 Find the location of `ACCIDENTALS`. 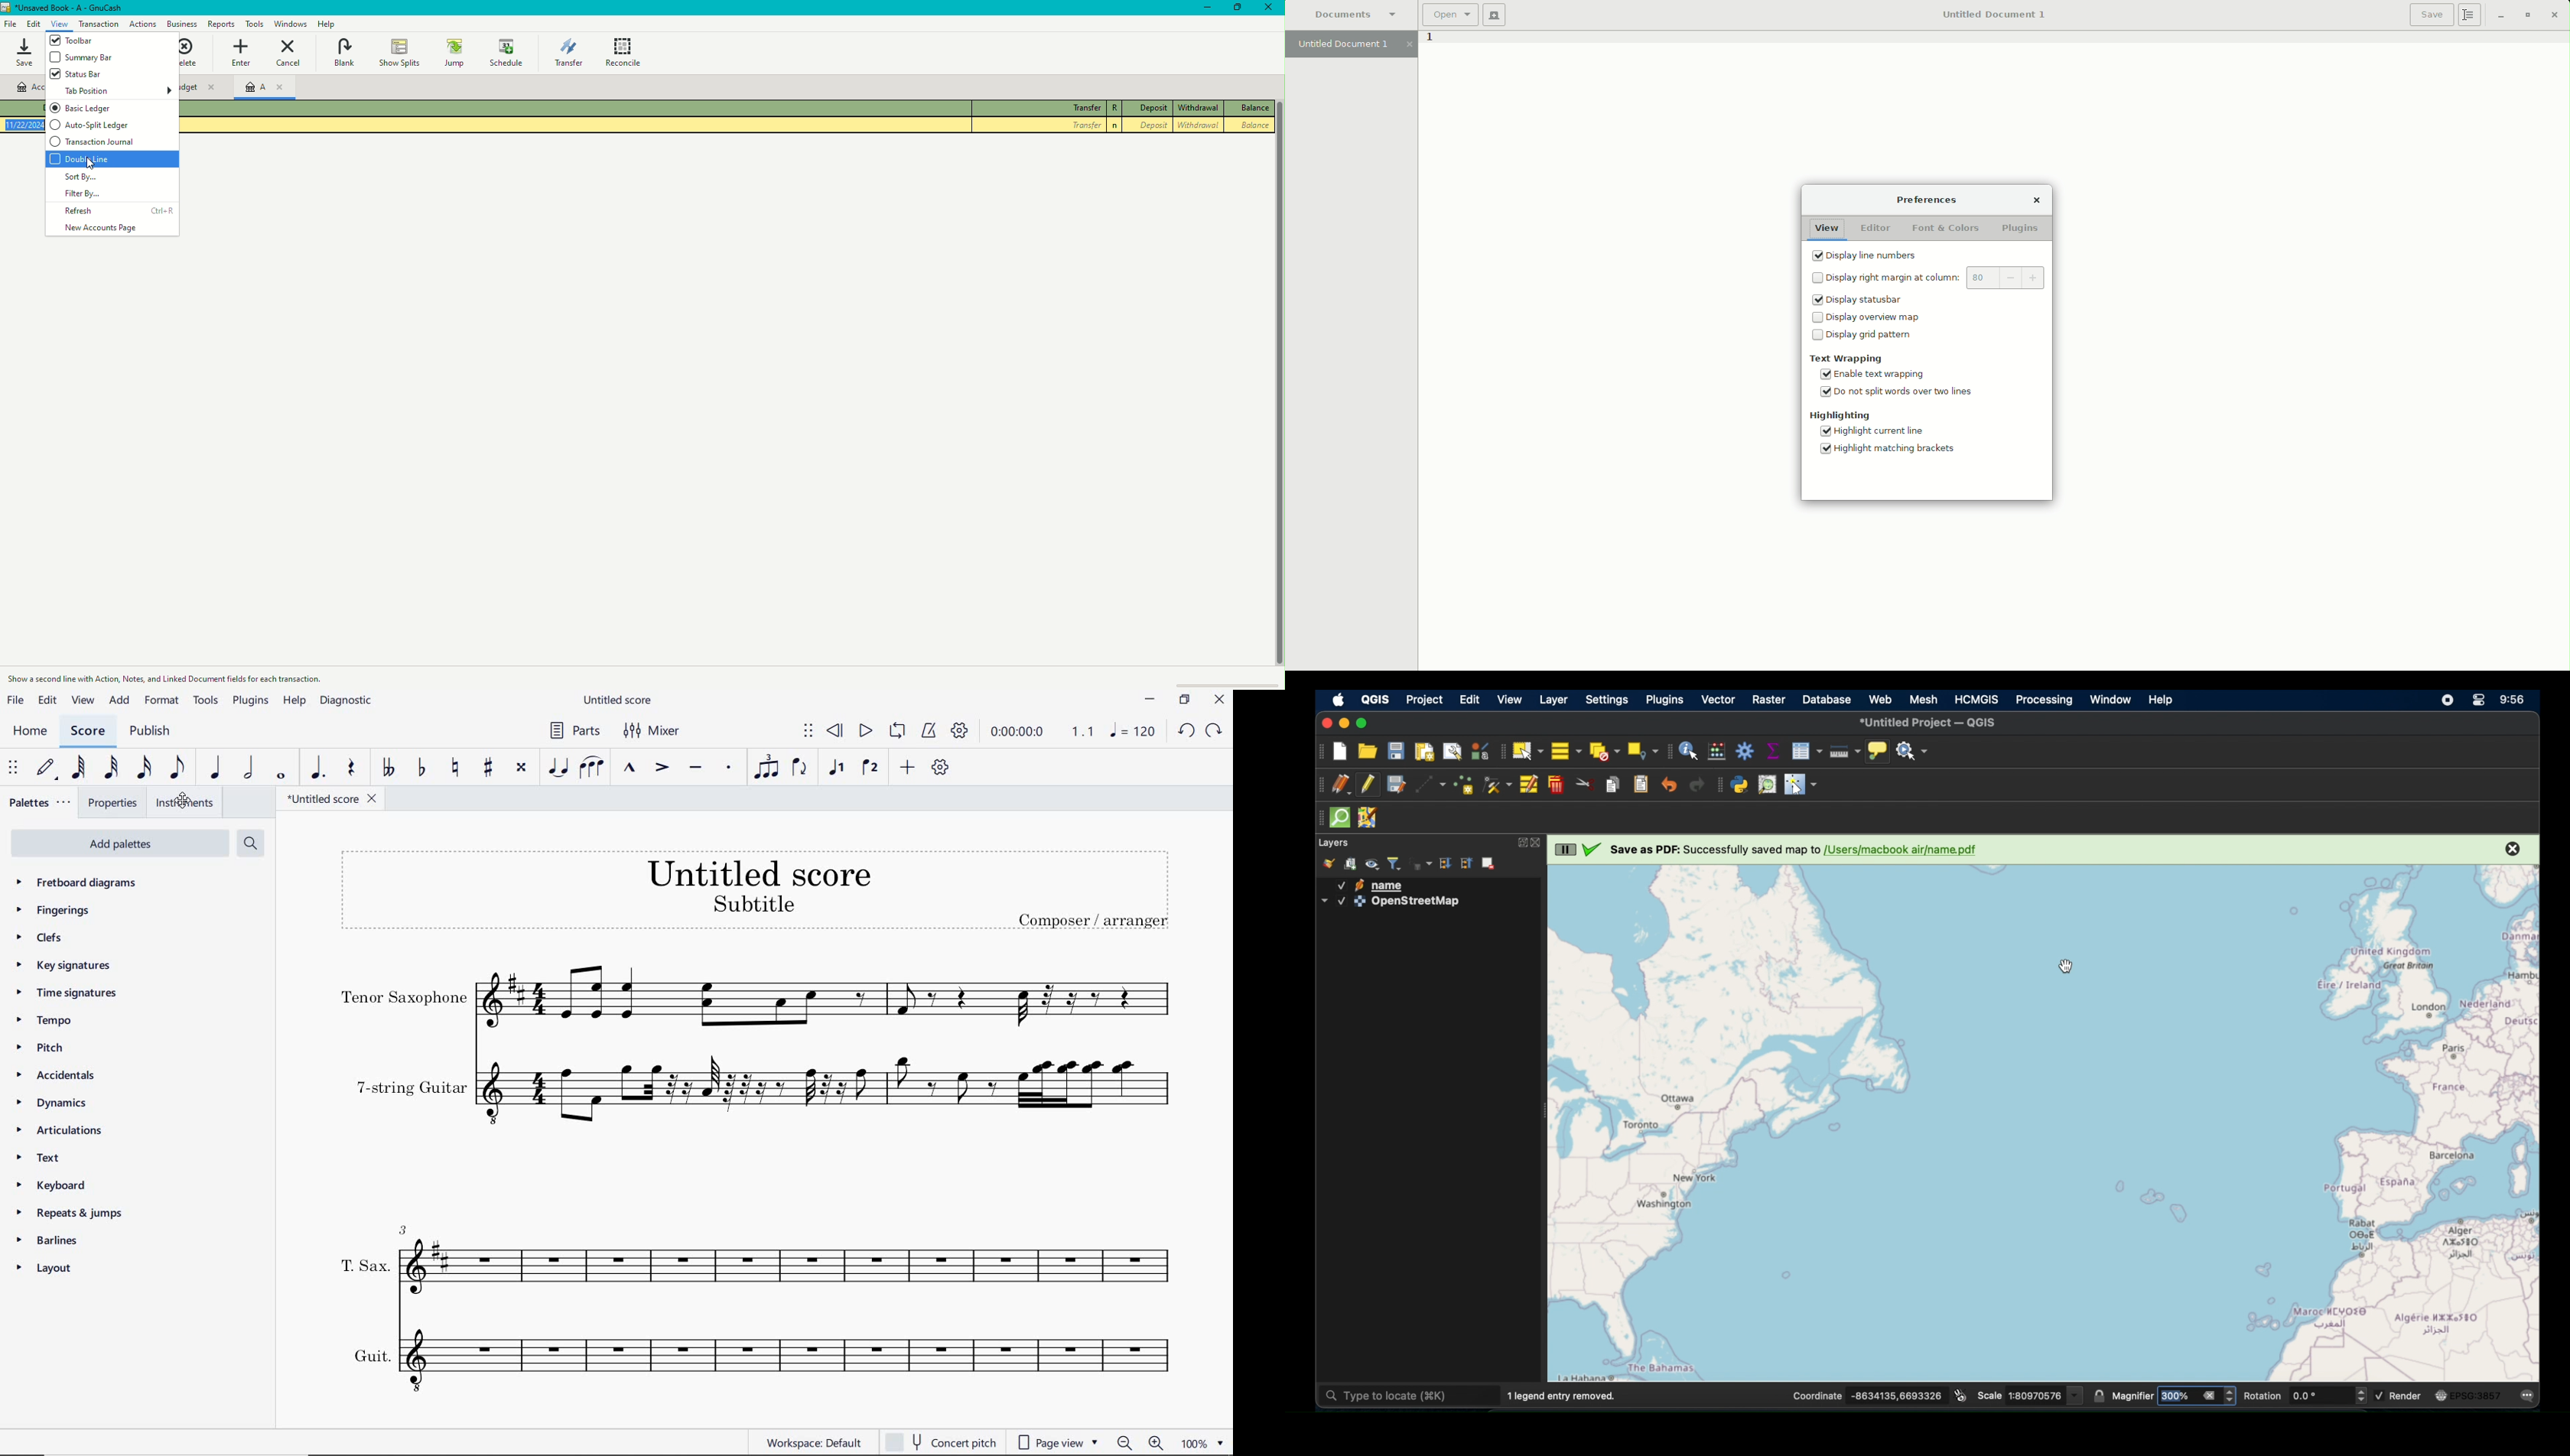

ACCIDENTALS is located at coordinates (51, 1076).